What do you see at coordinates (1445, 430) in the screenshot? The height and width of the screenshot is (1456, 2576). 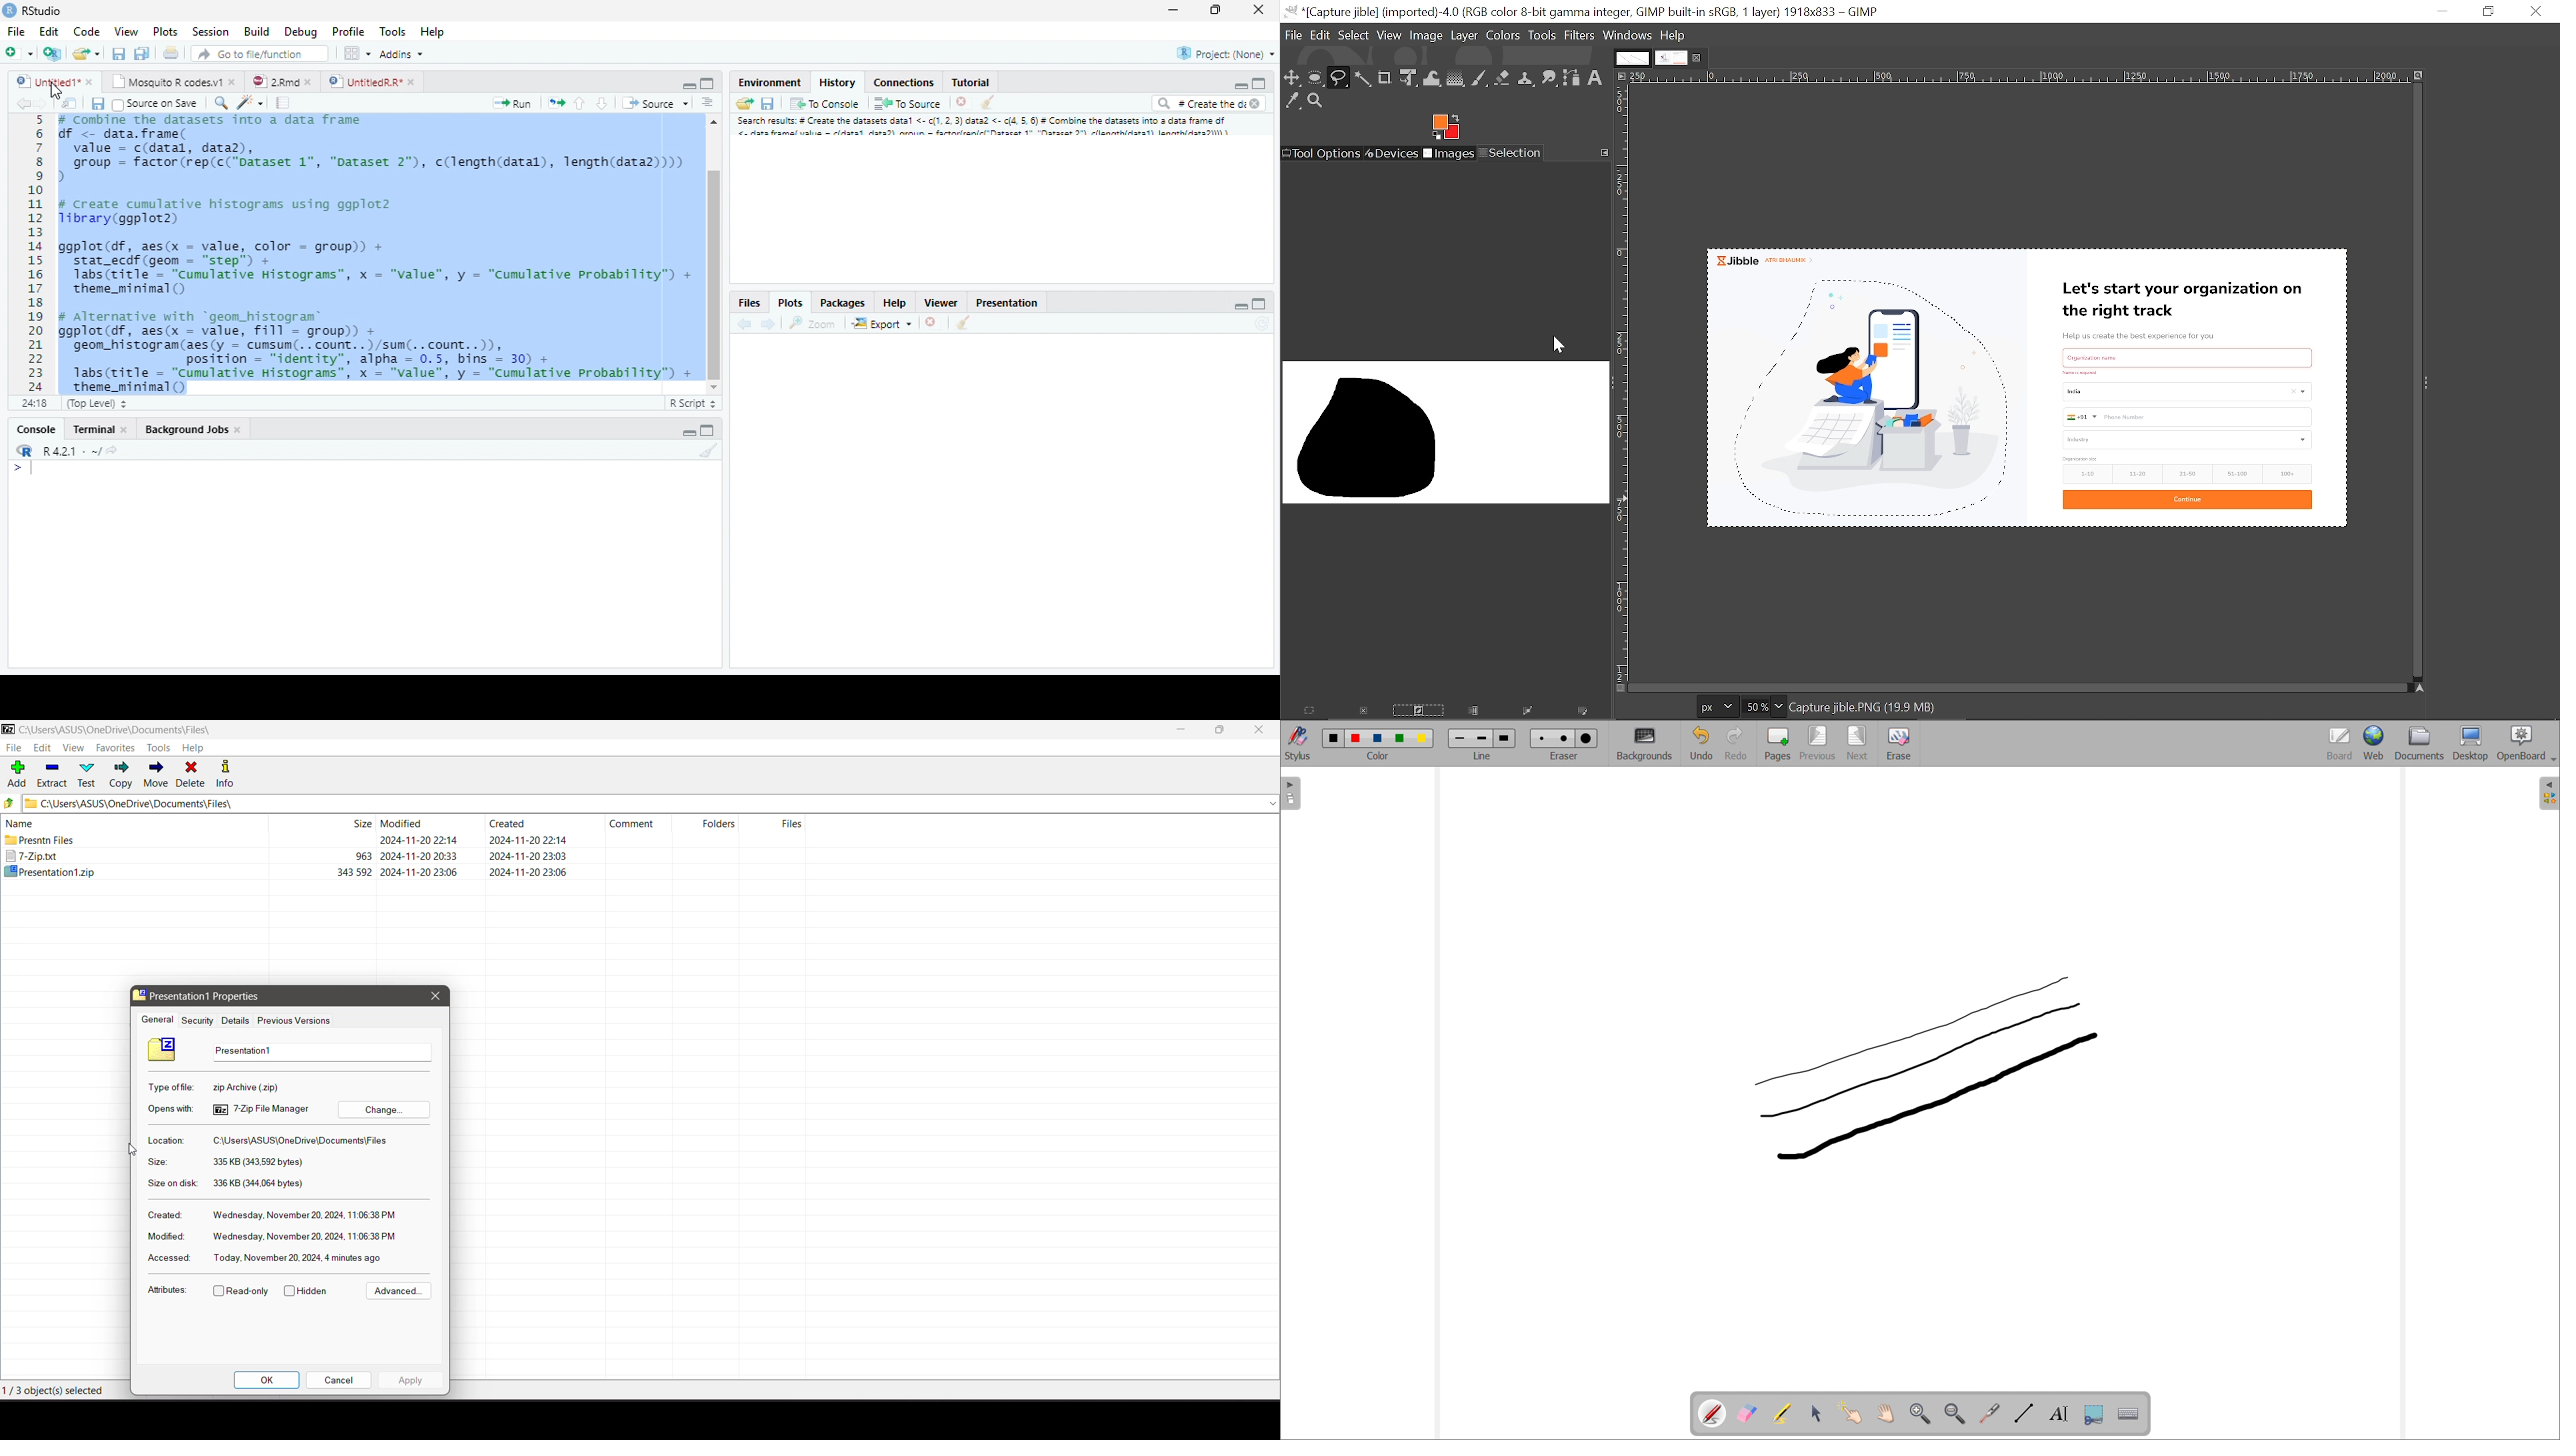 I see `Impression of the inverted area` at bounding box center [1445, 430].